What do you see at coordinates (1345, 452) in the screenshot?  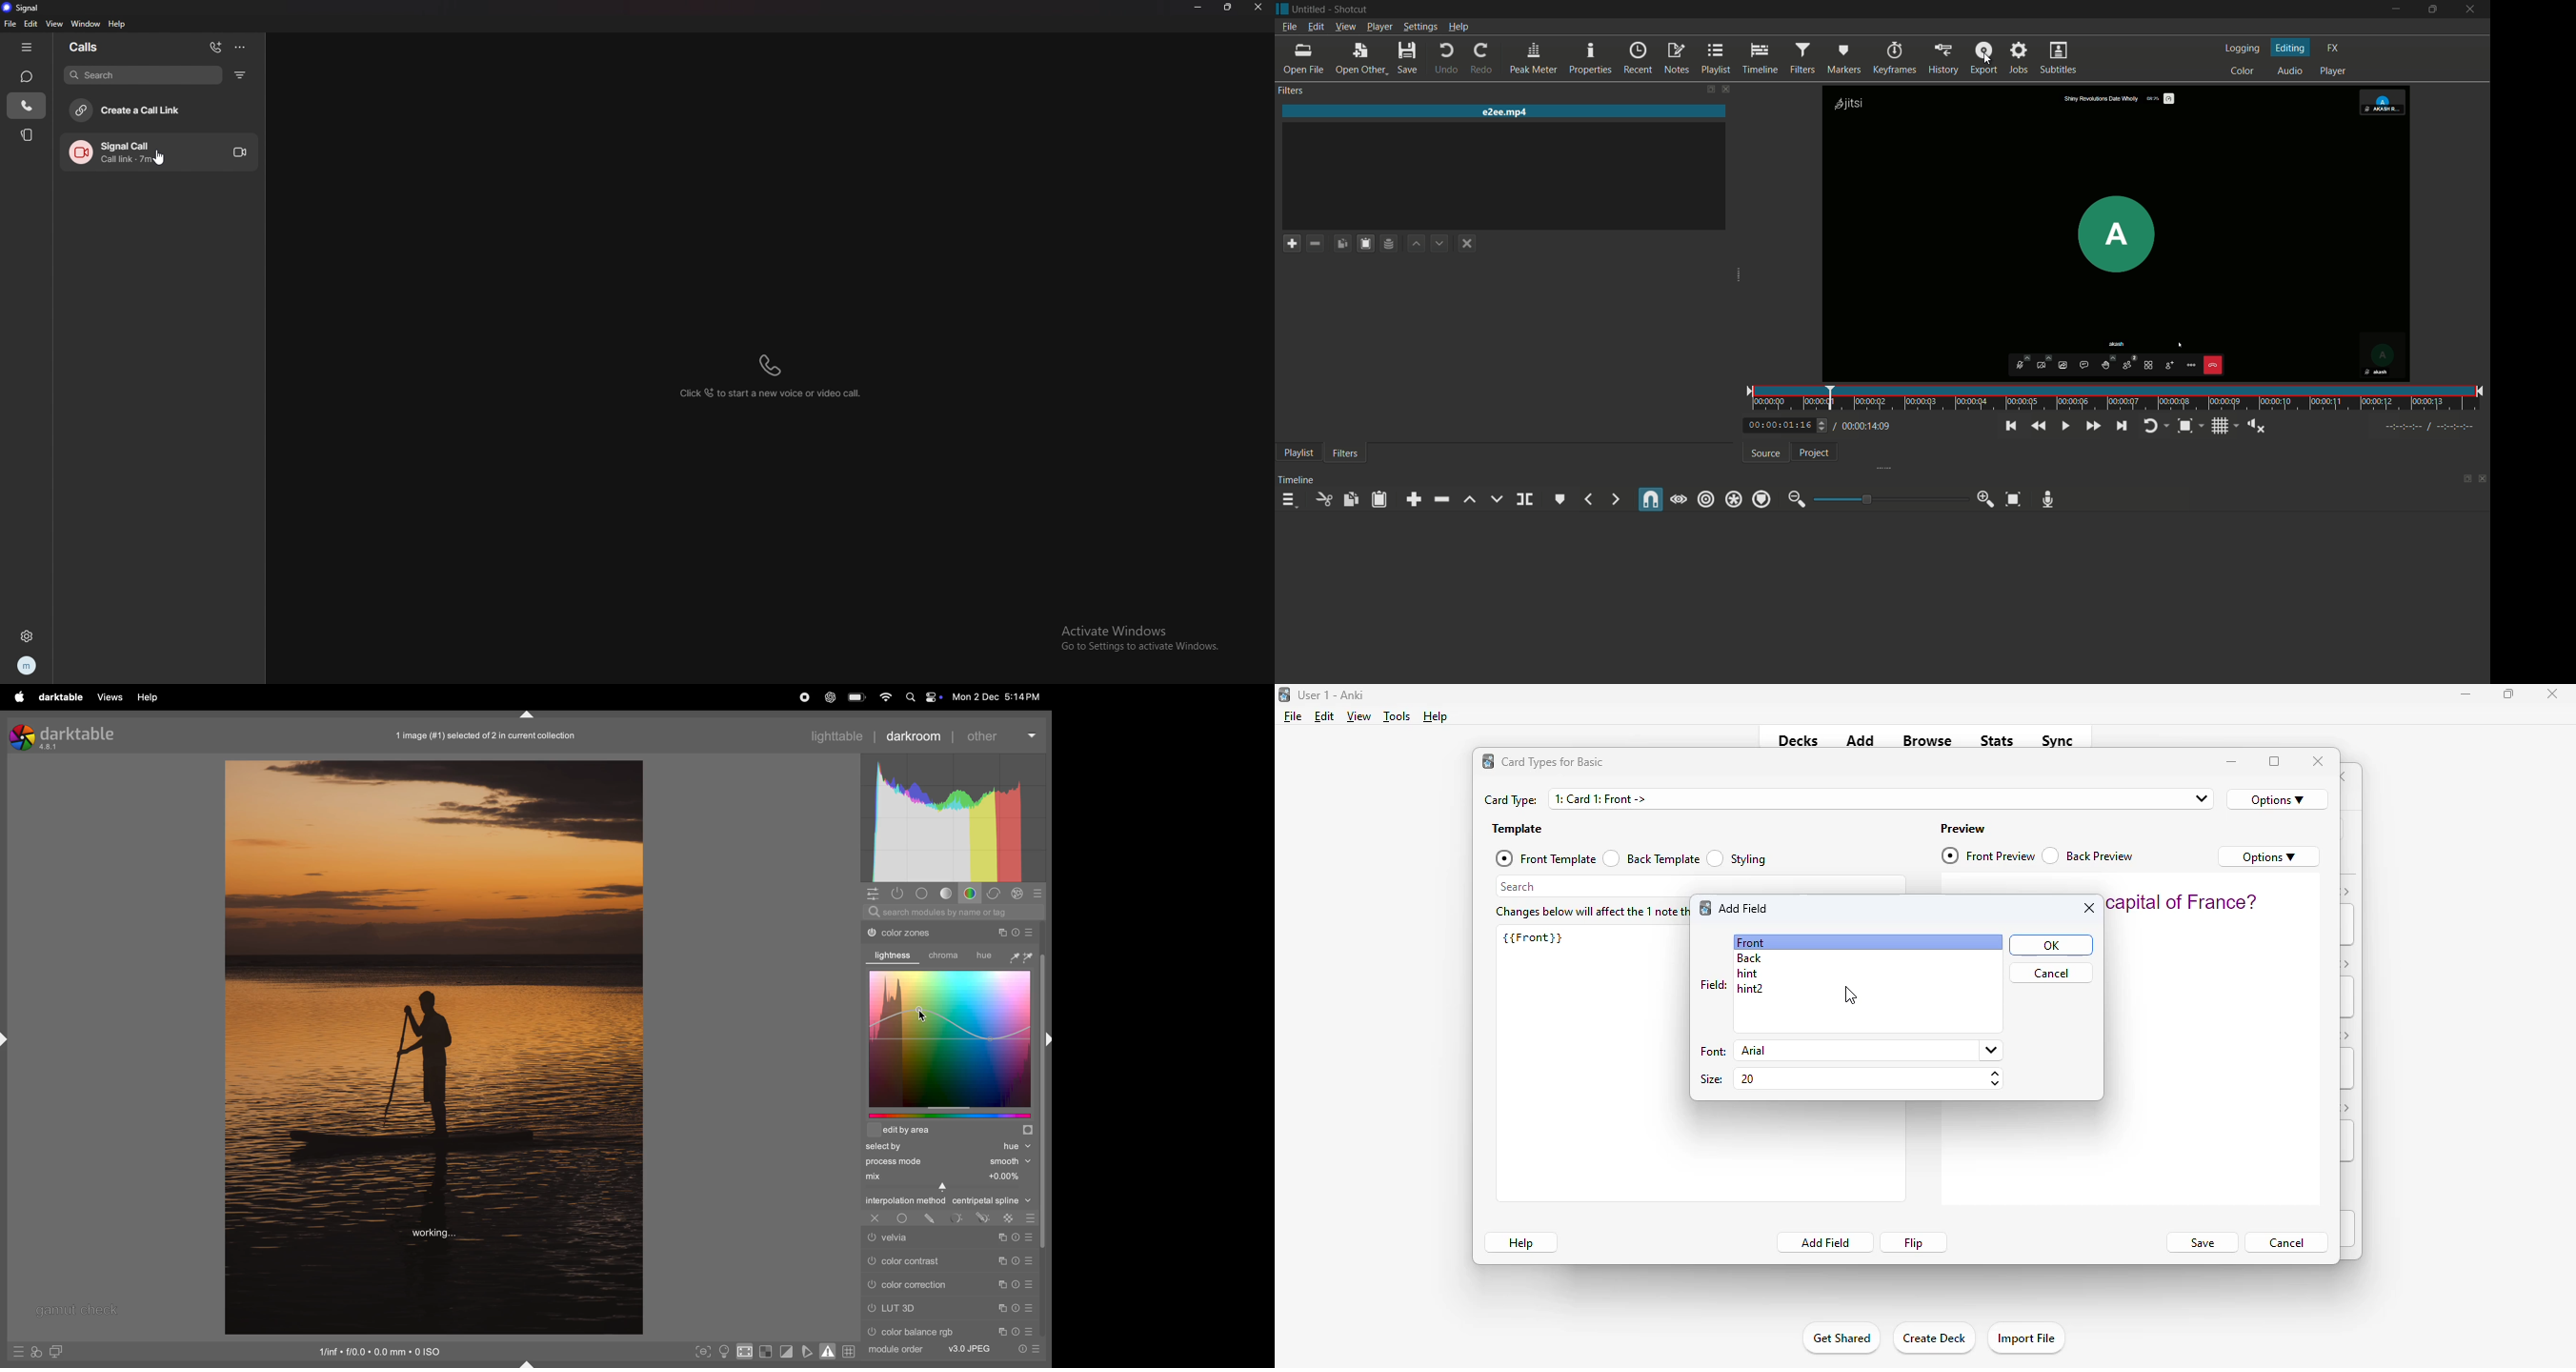 I see `filters` at bounding box center [1345, 452].